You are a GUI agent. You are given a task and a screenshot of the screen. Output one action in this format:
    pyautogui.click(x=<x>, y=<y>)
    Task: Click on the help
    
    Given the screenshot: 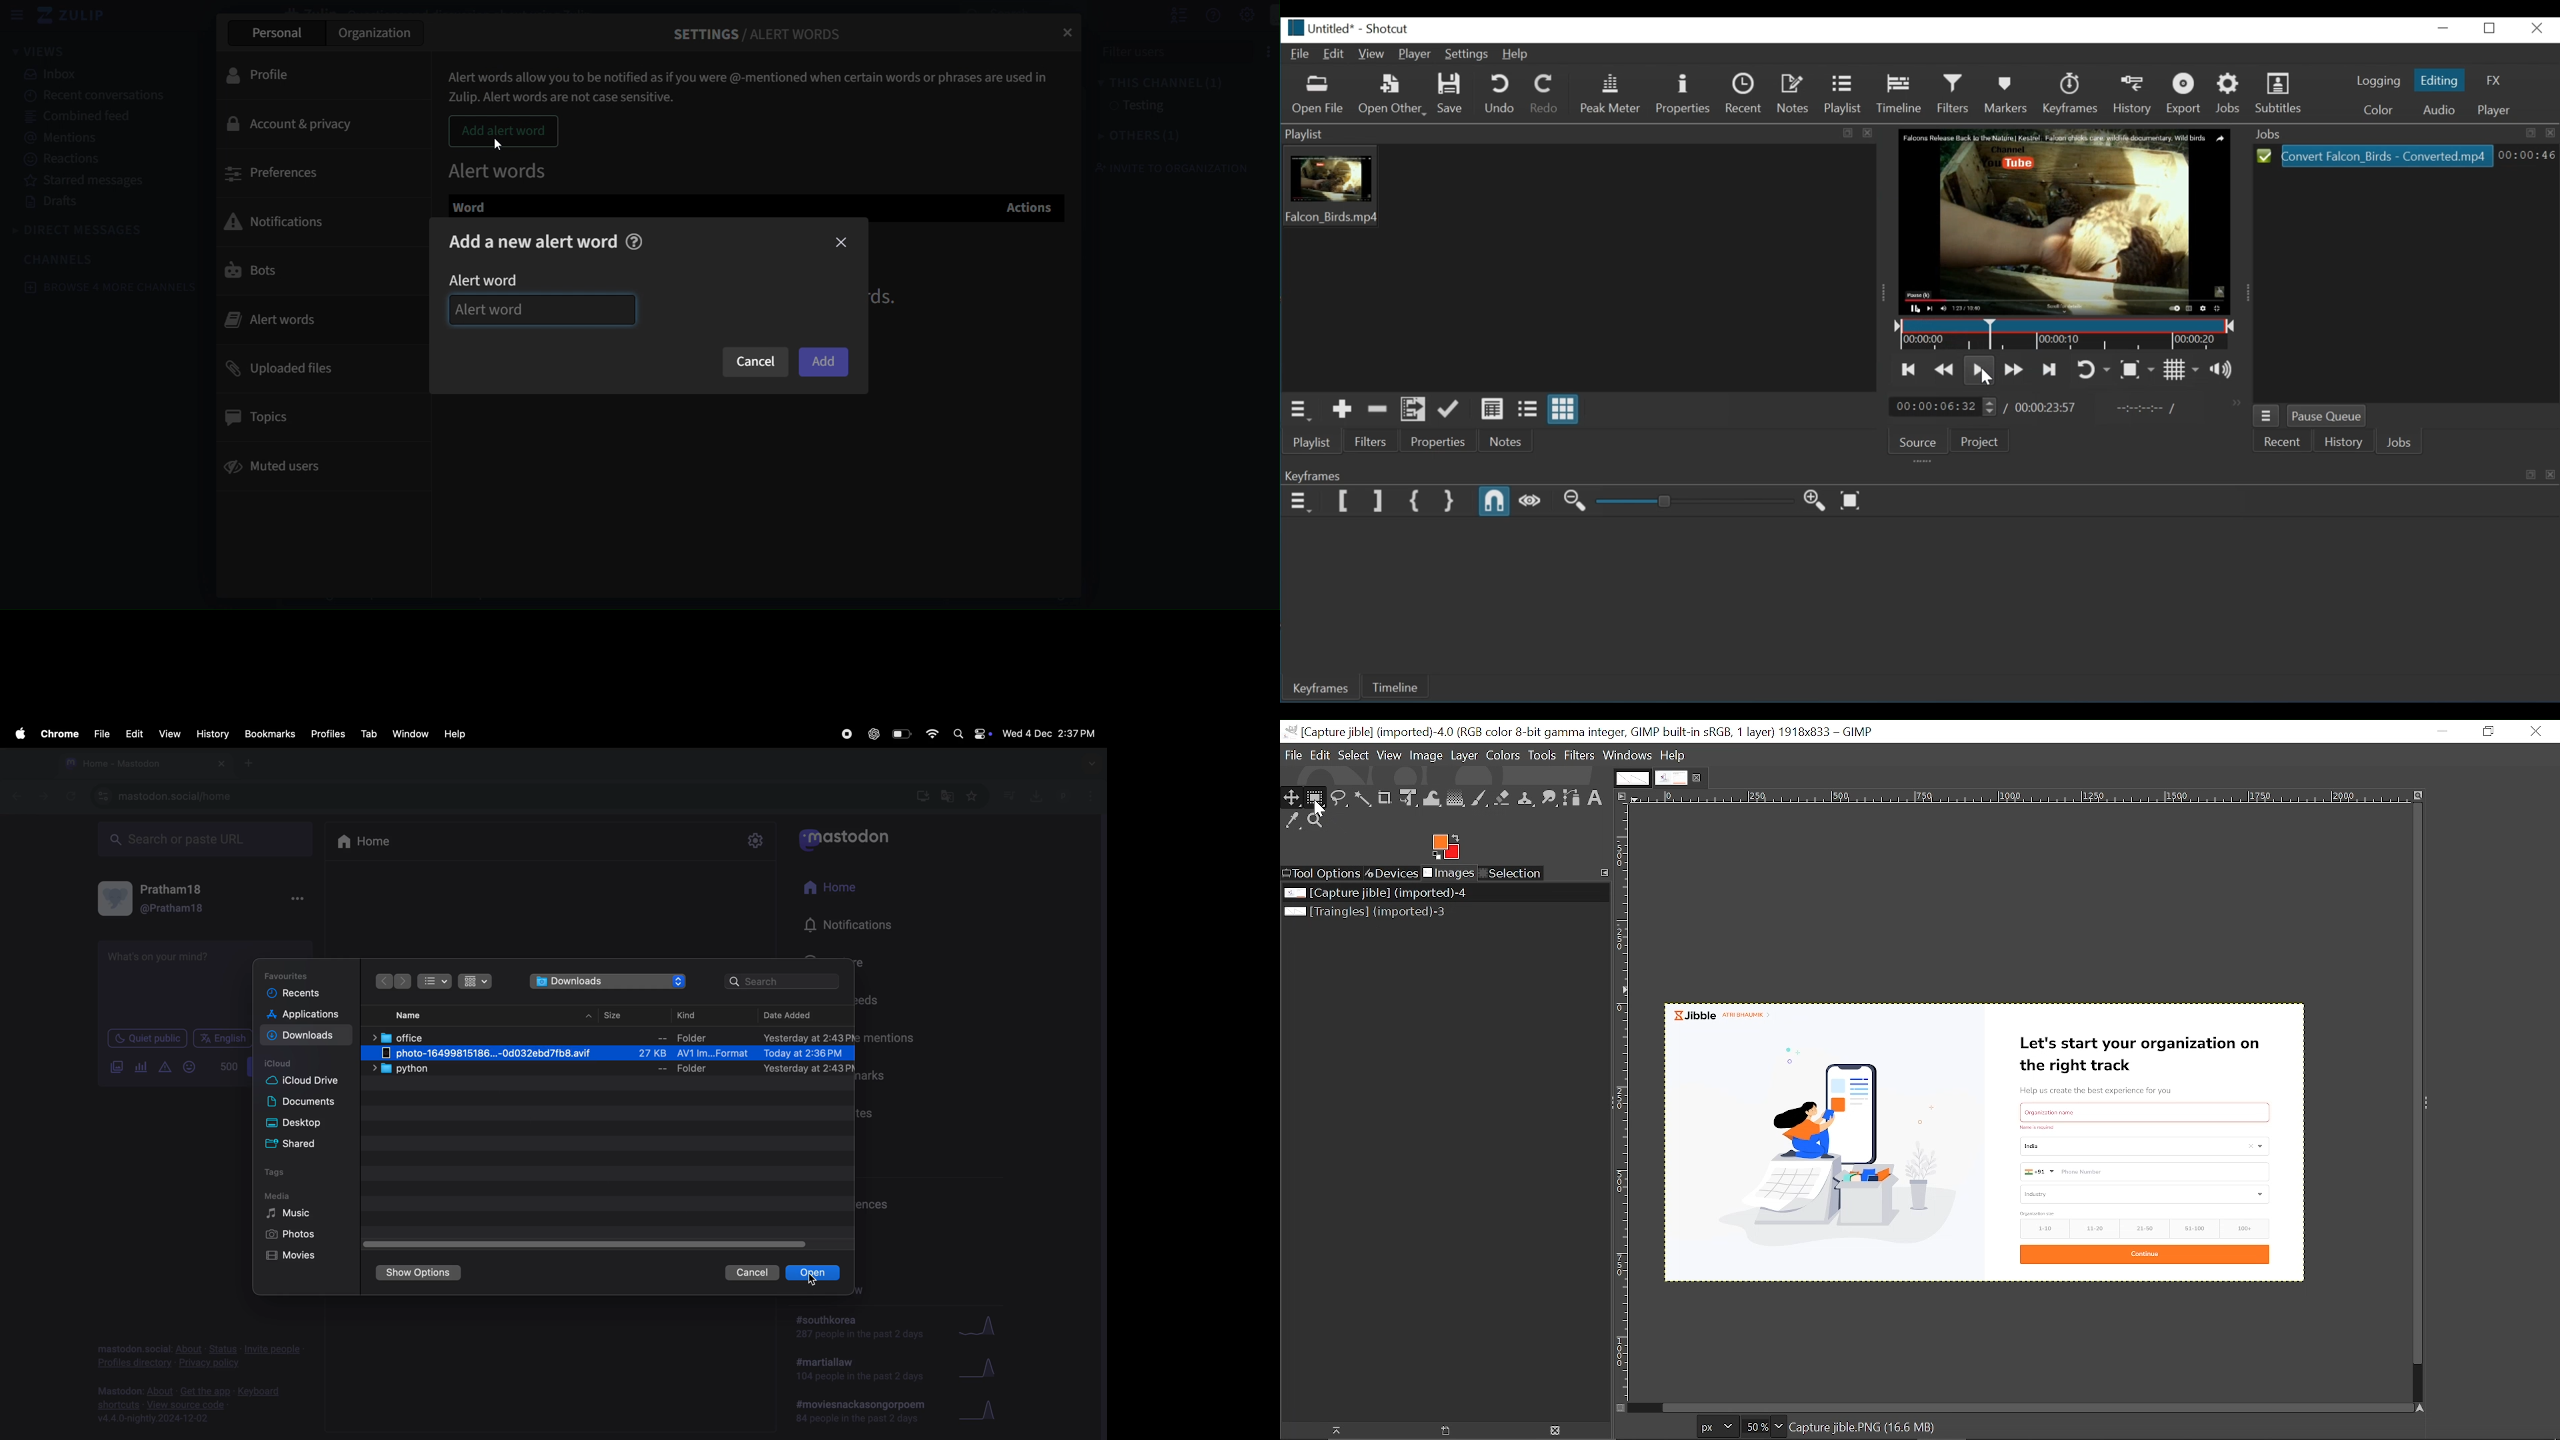 What is the action you would take?
    pyautogui.click(x=454, y=734)
    